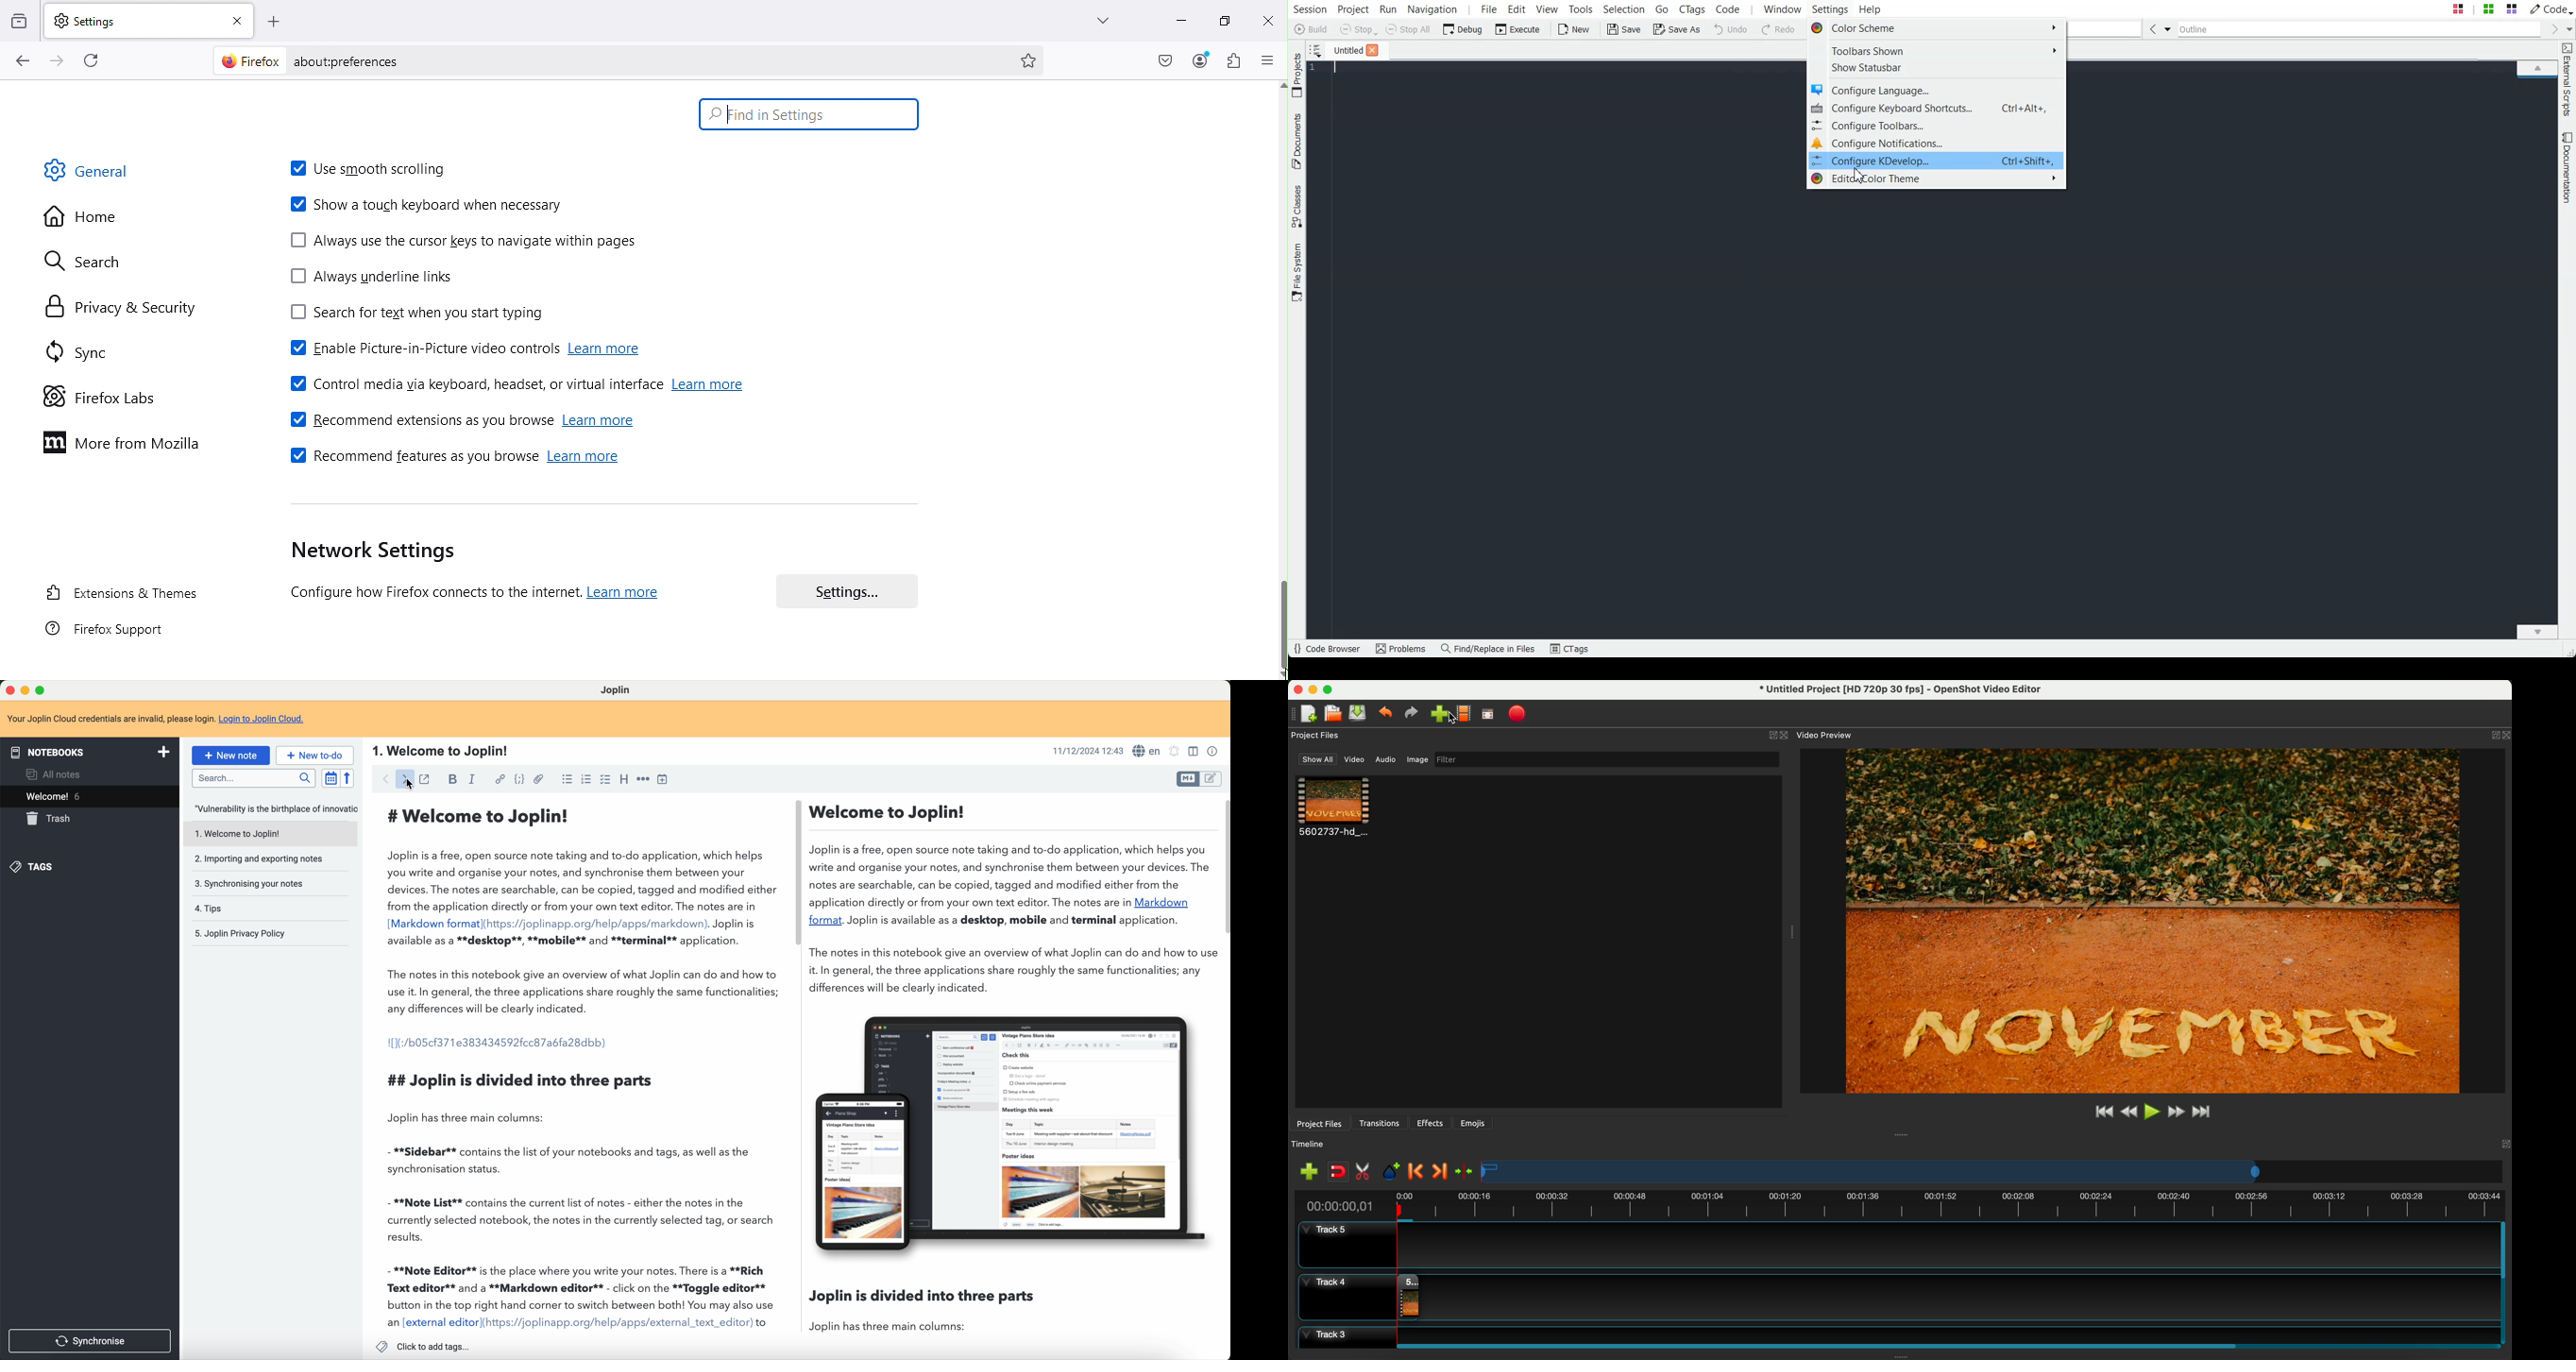 The image size is (2576, 1372). I want to click on Slide Shifter, so click(2568, 651).